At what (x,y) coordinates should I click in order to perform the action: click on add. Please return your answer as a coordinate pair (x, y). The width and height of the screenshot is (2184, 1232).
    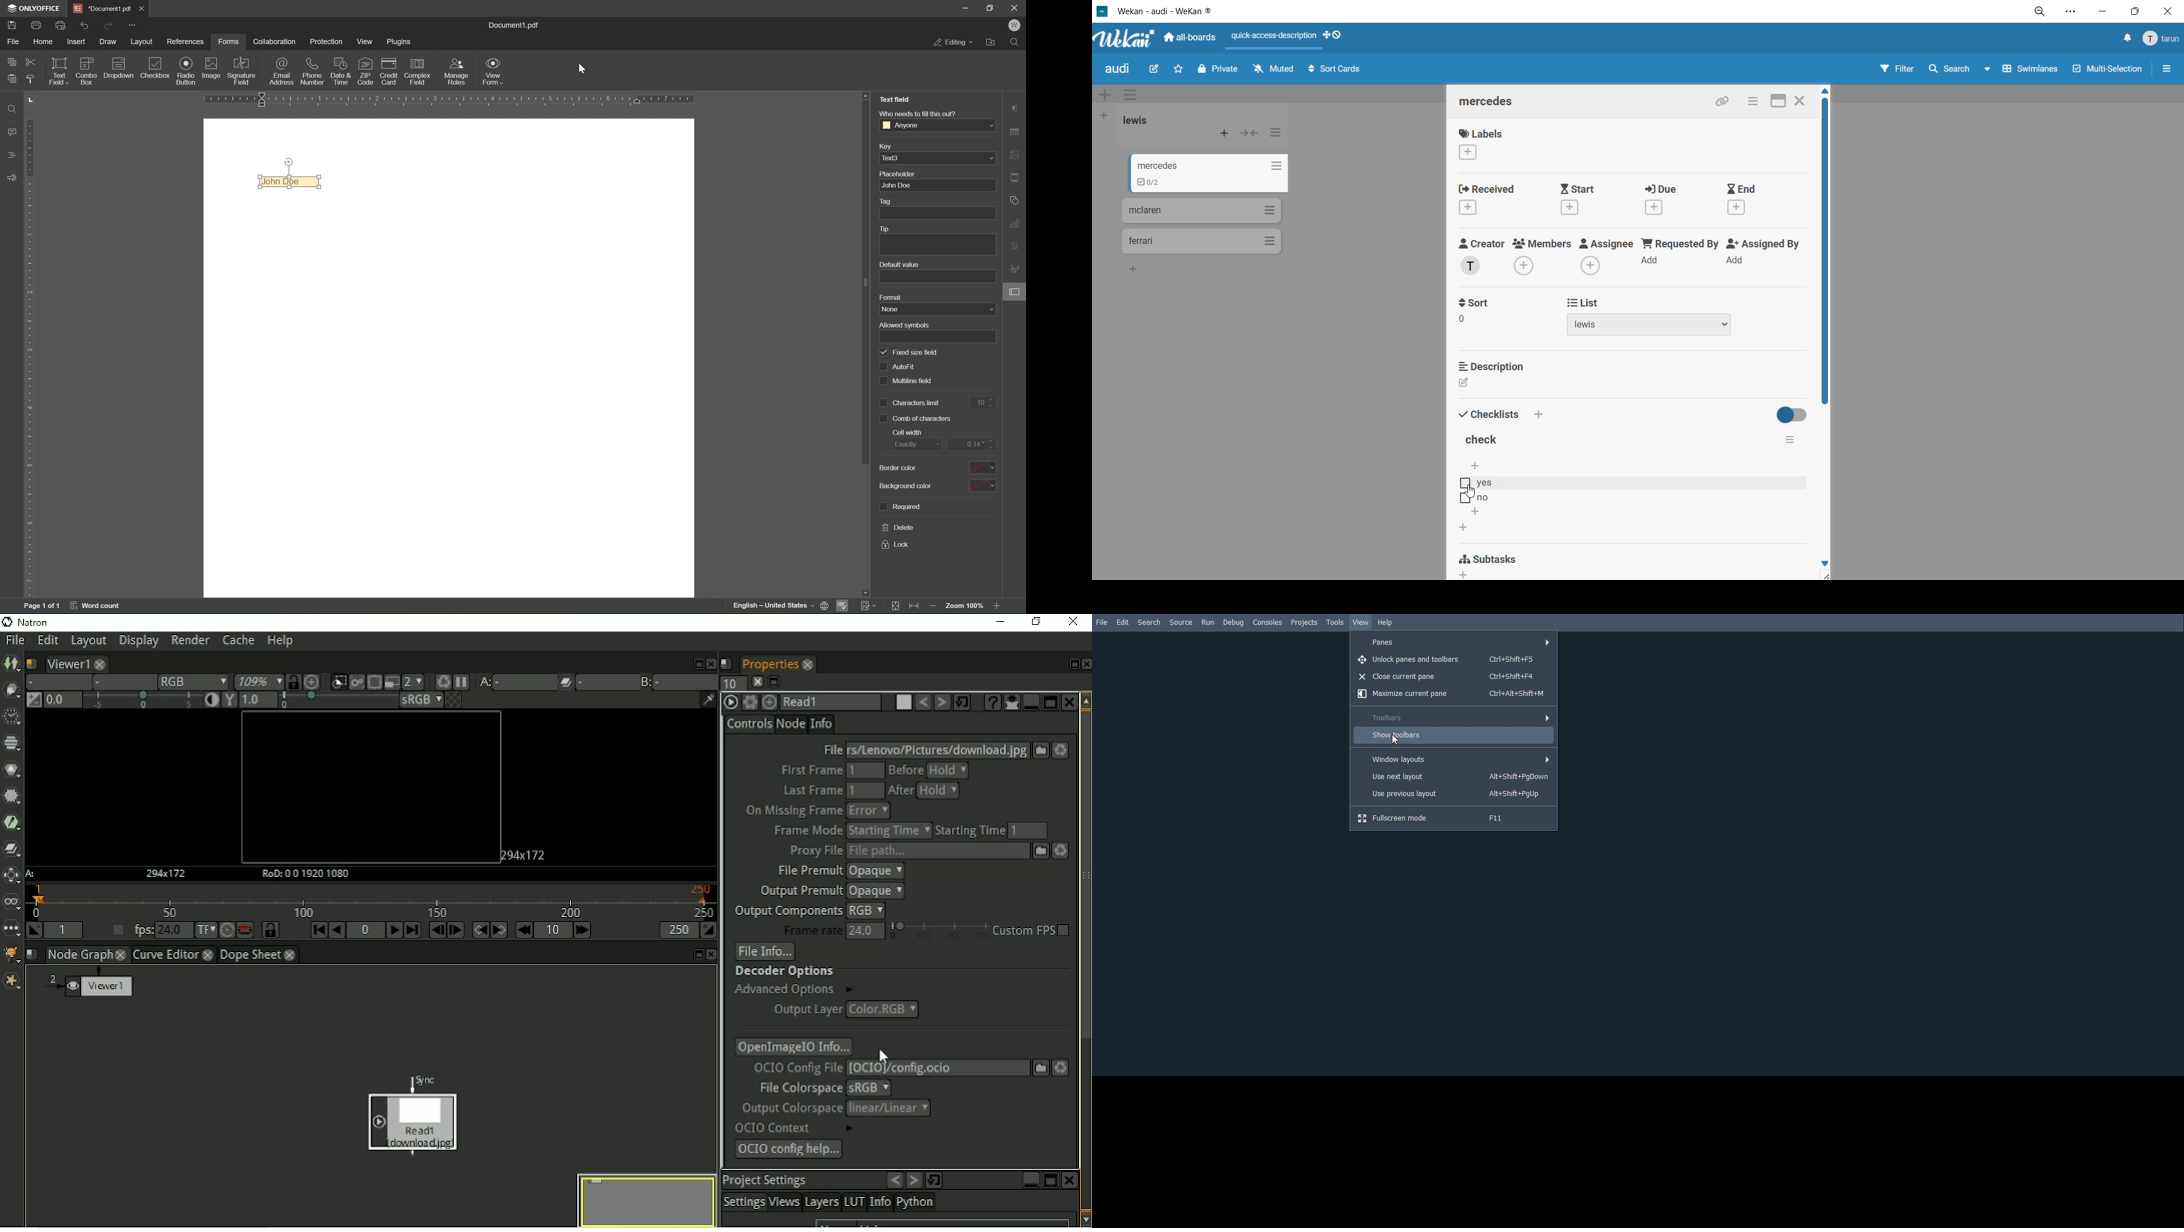
    Looking at the image, I should click on (1134, 270).